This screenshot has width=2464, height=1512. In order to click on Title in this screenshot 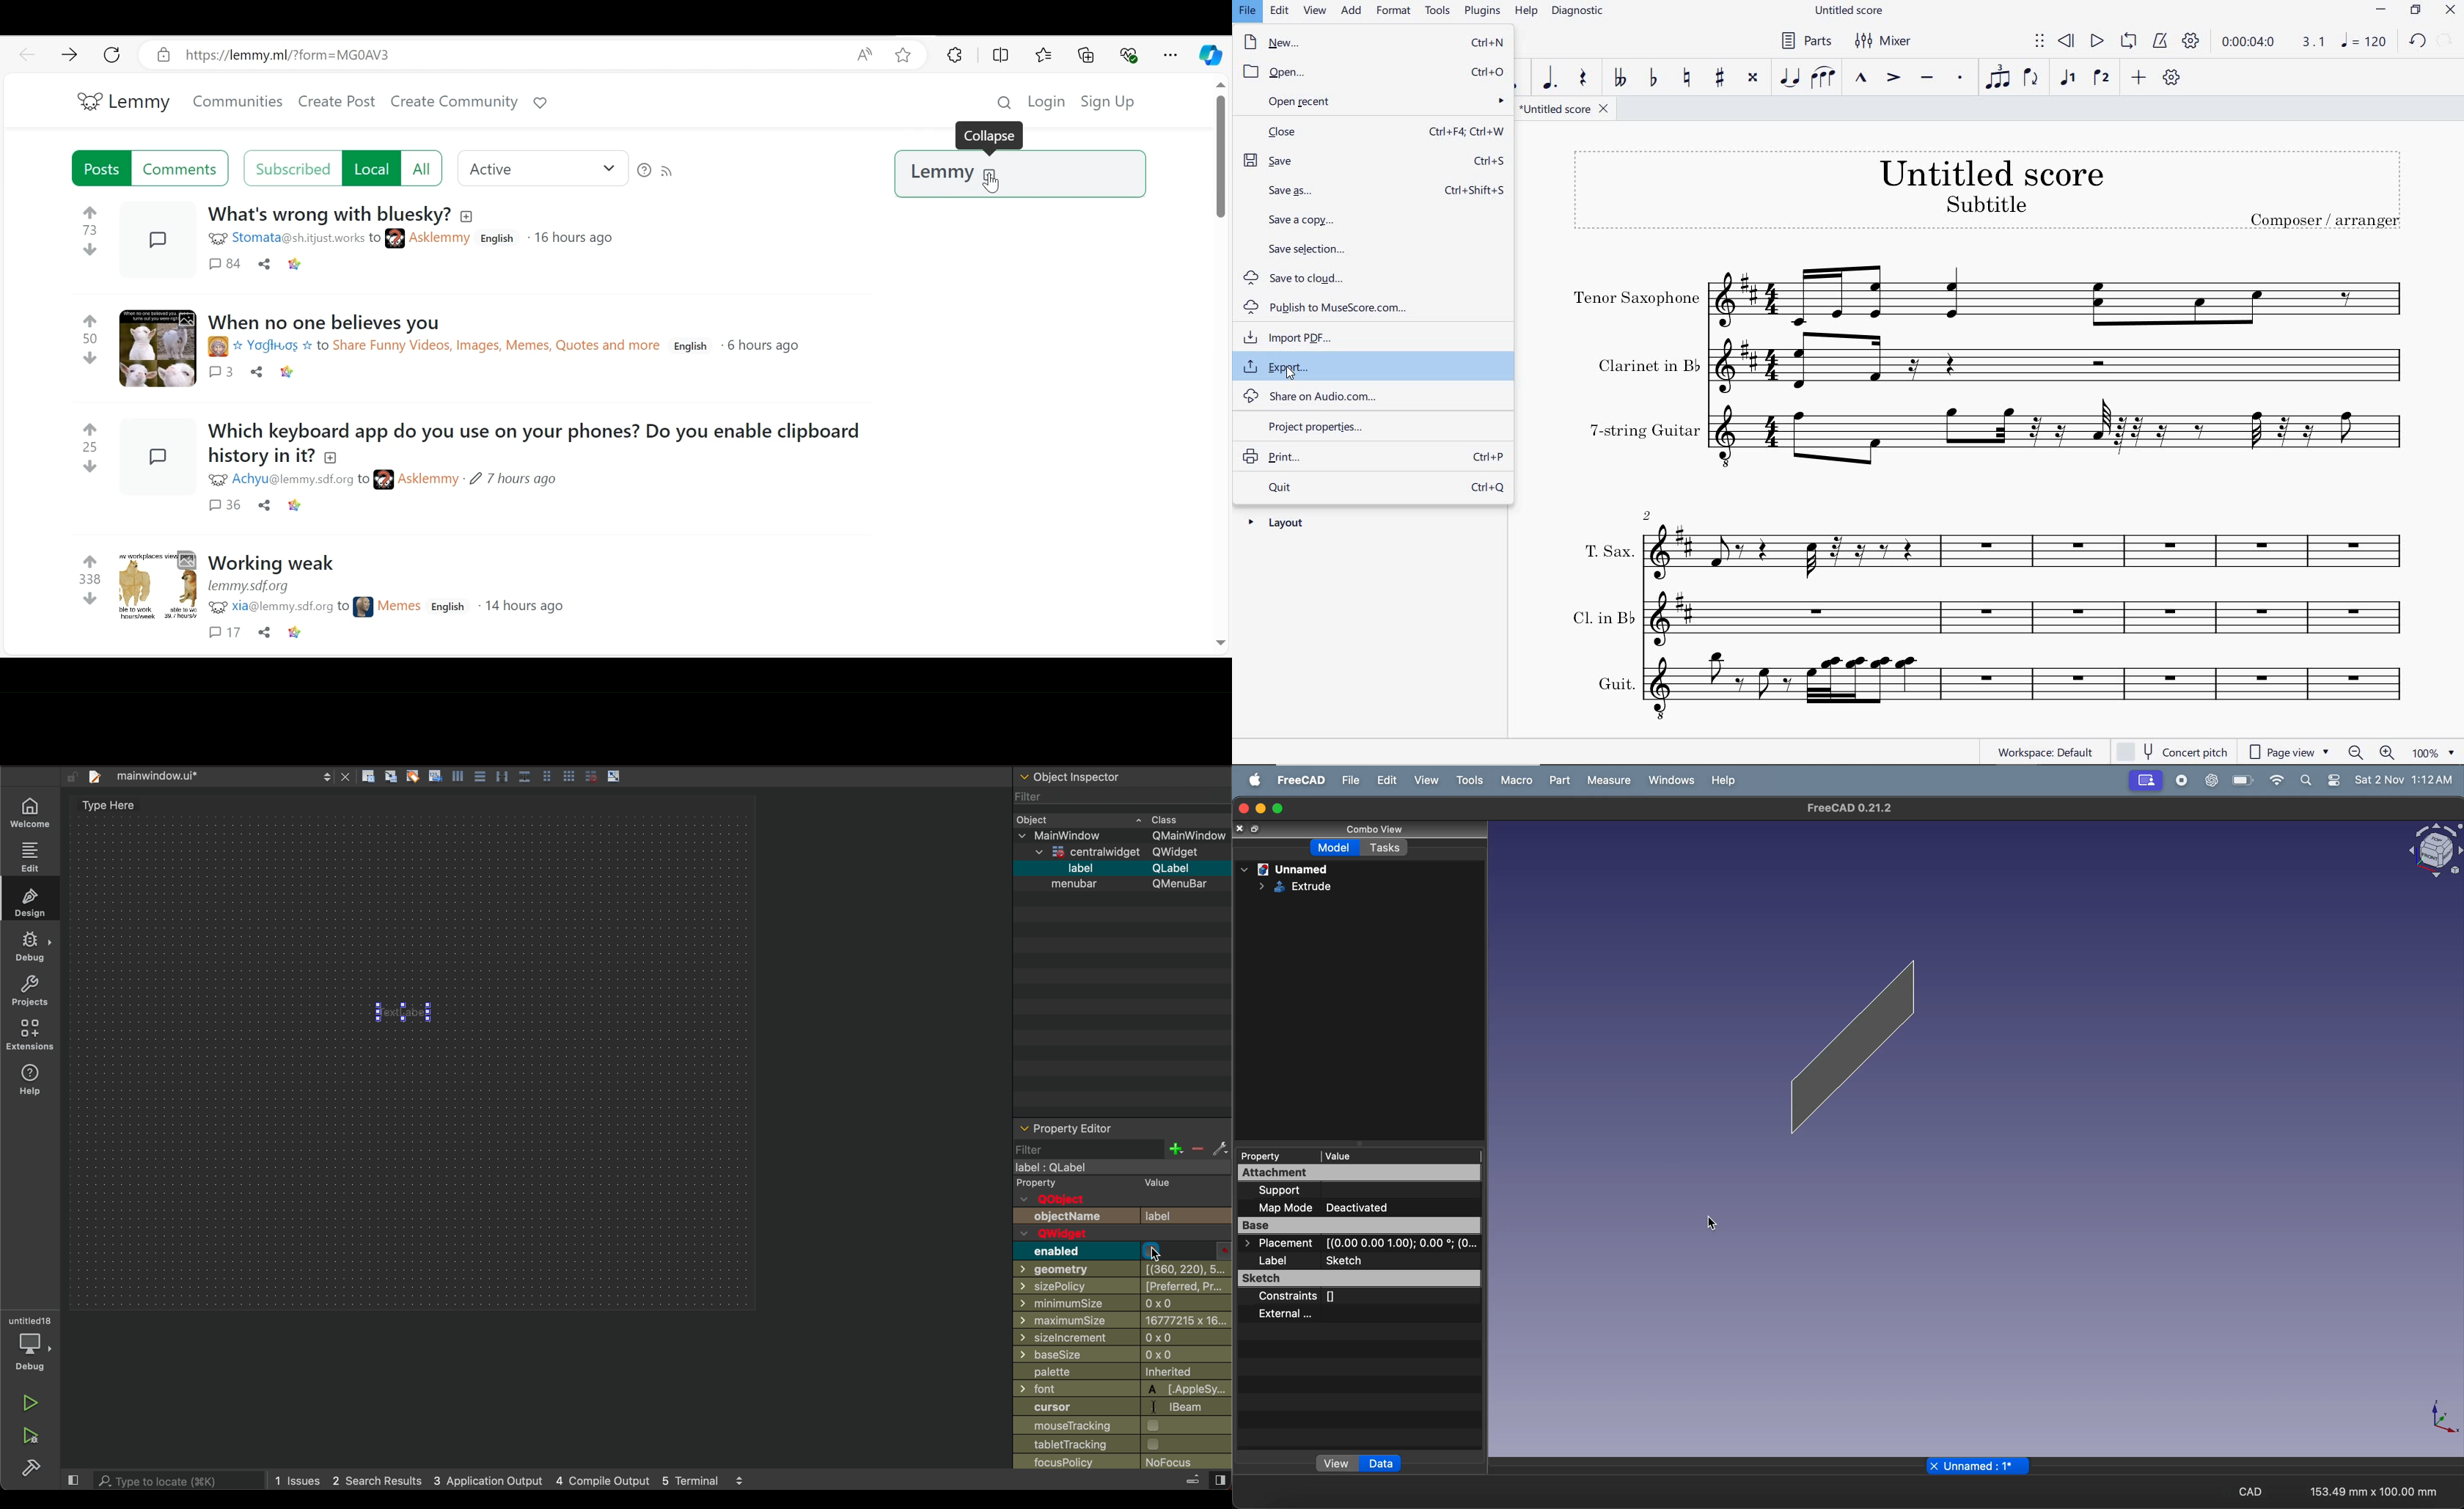, I will do `click(277, 563)`.